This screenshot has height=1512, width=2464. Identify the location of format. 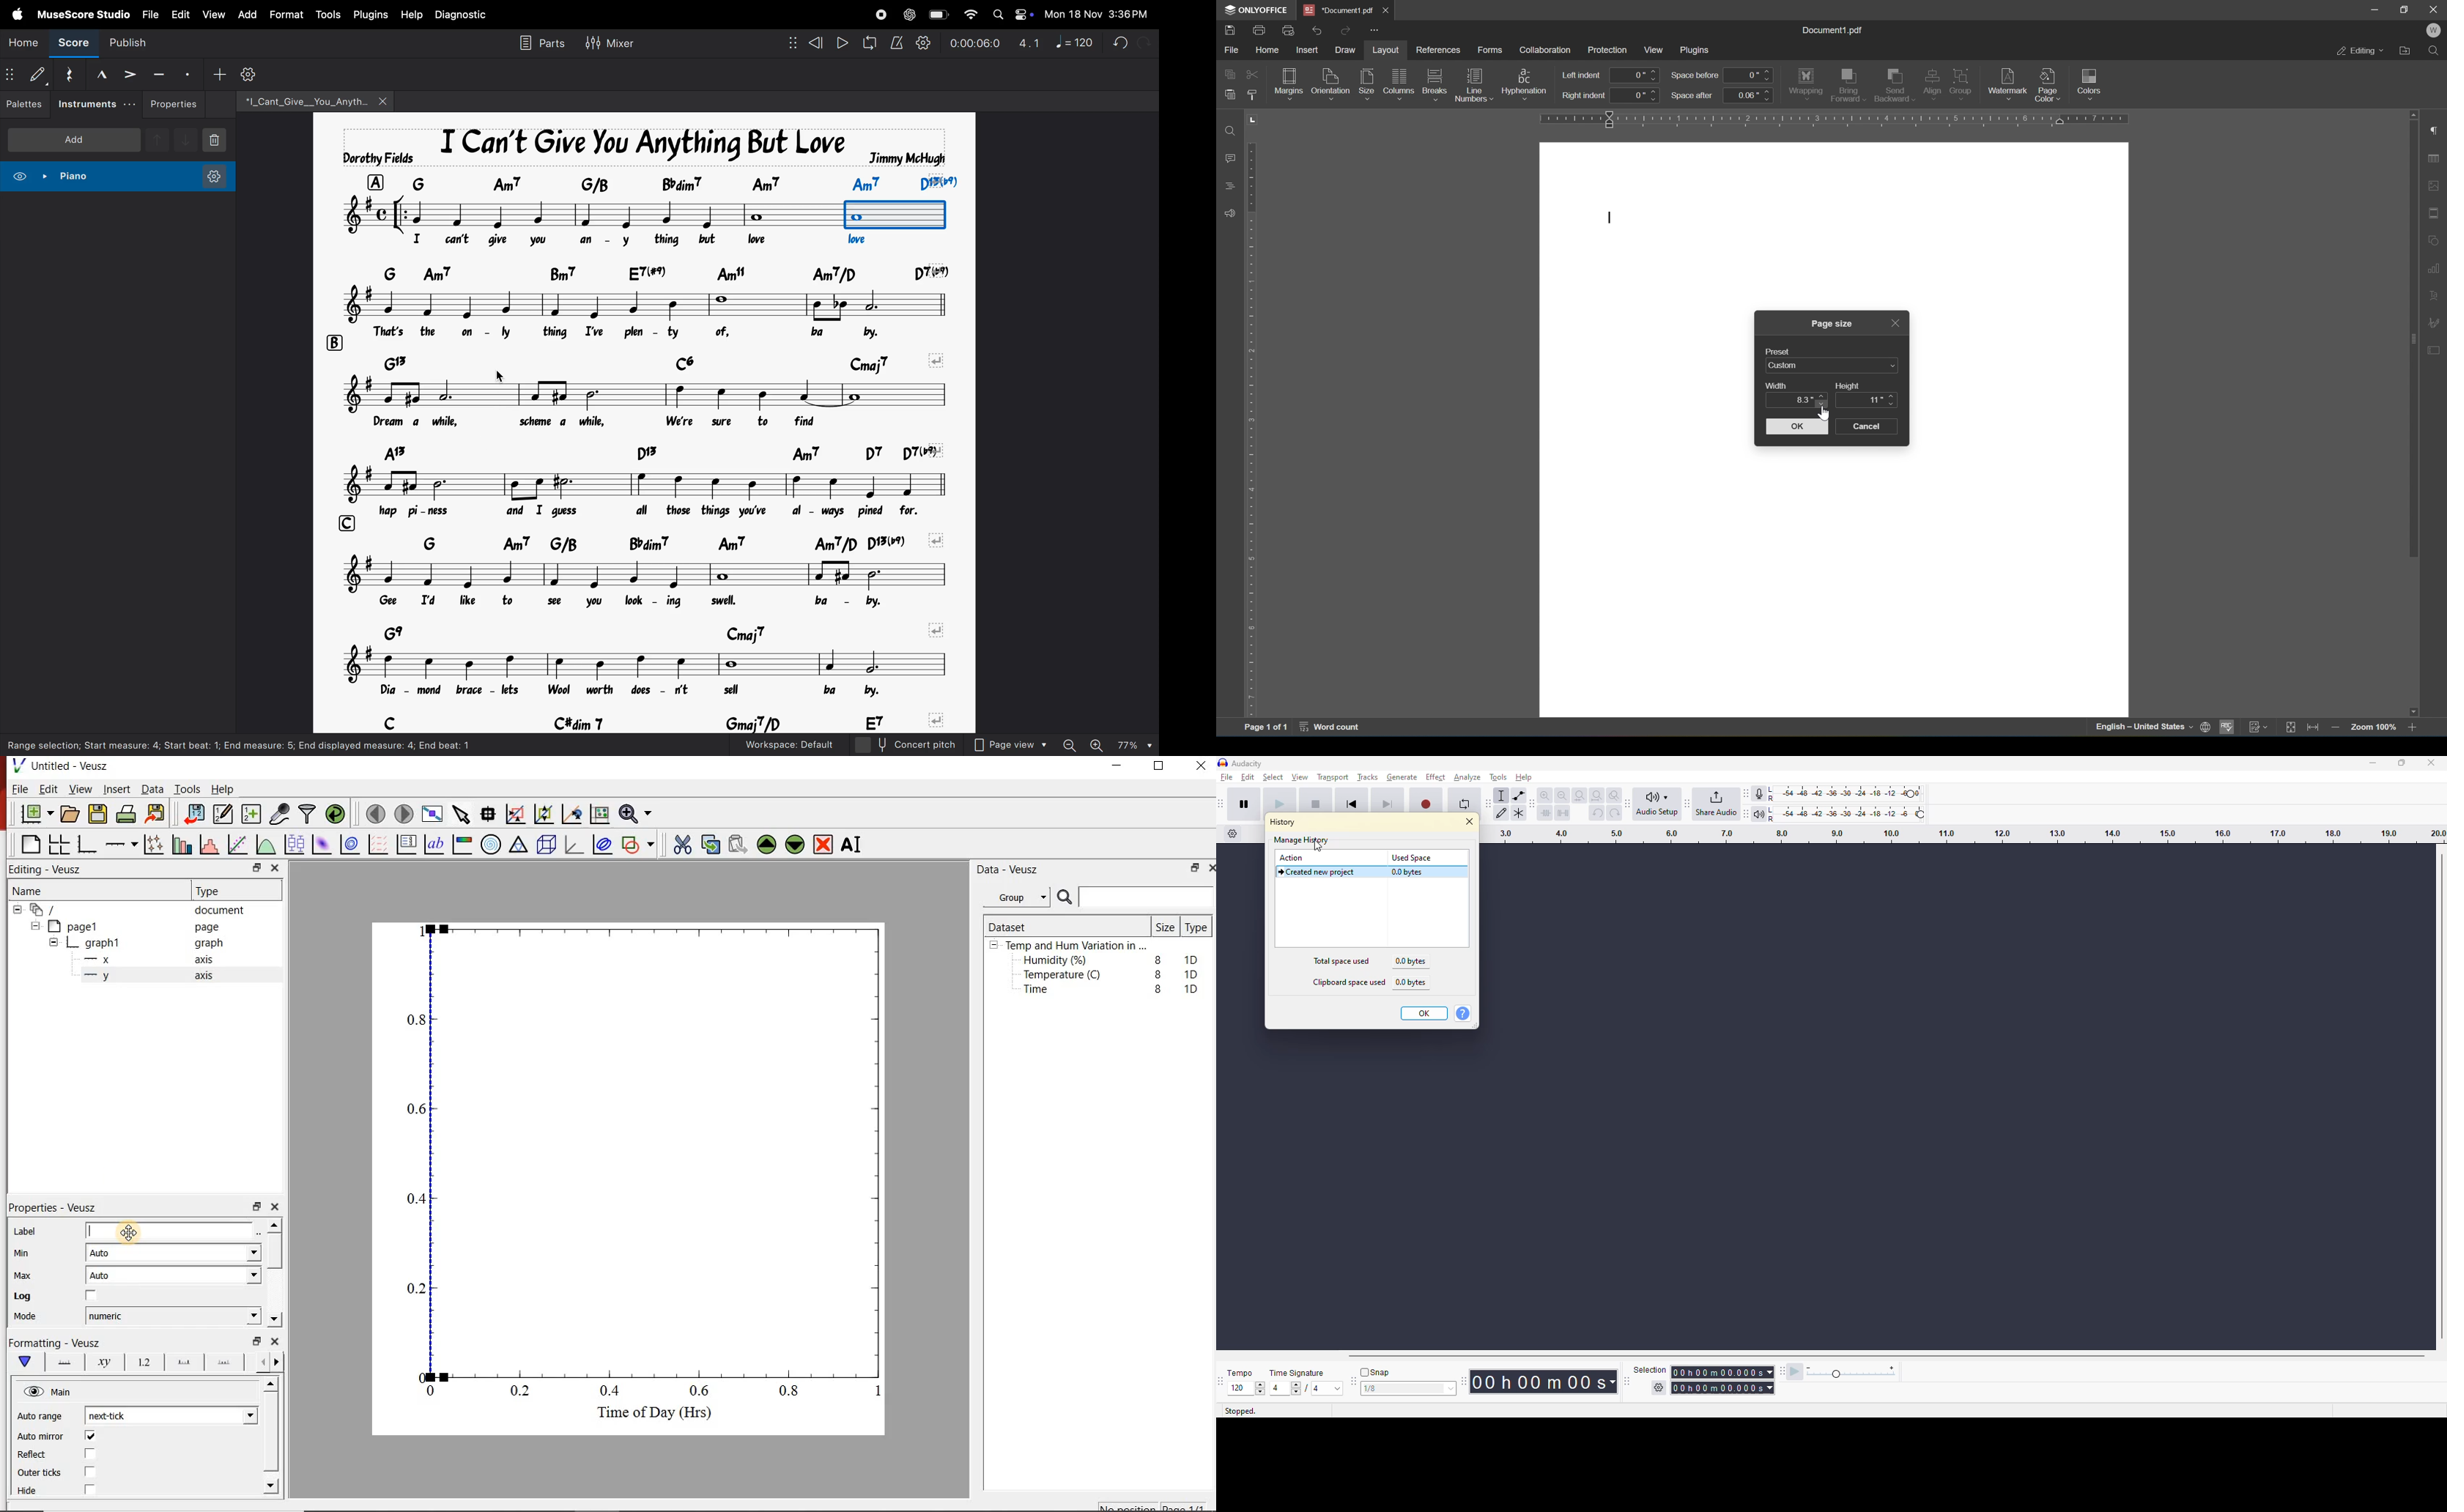
(286, 15).